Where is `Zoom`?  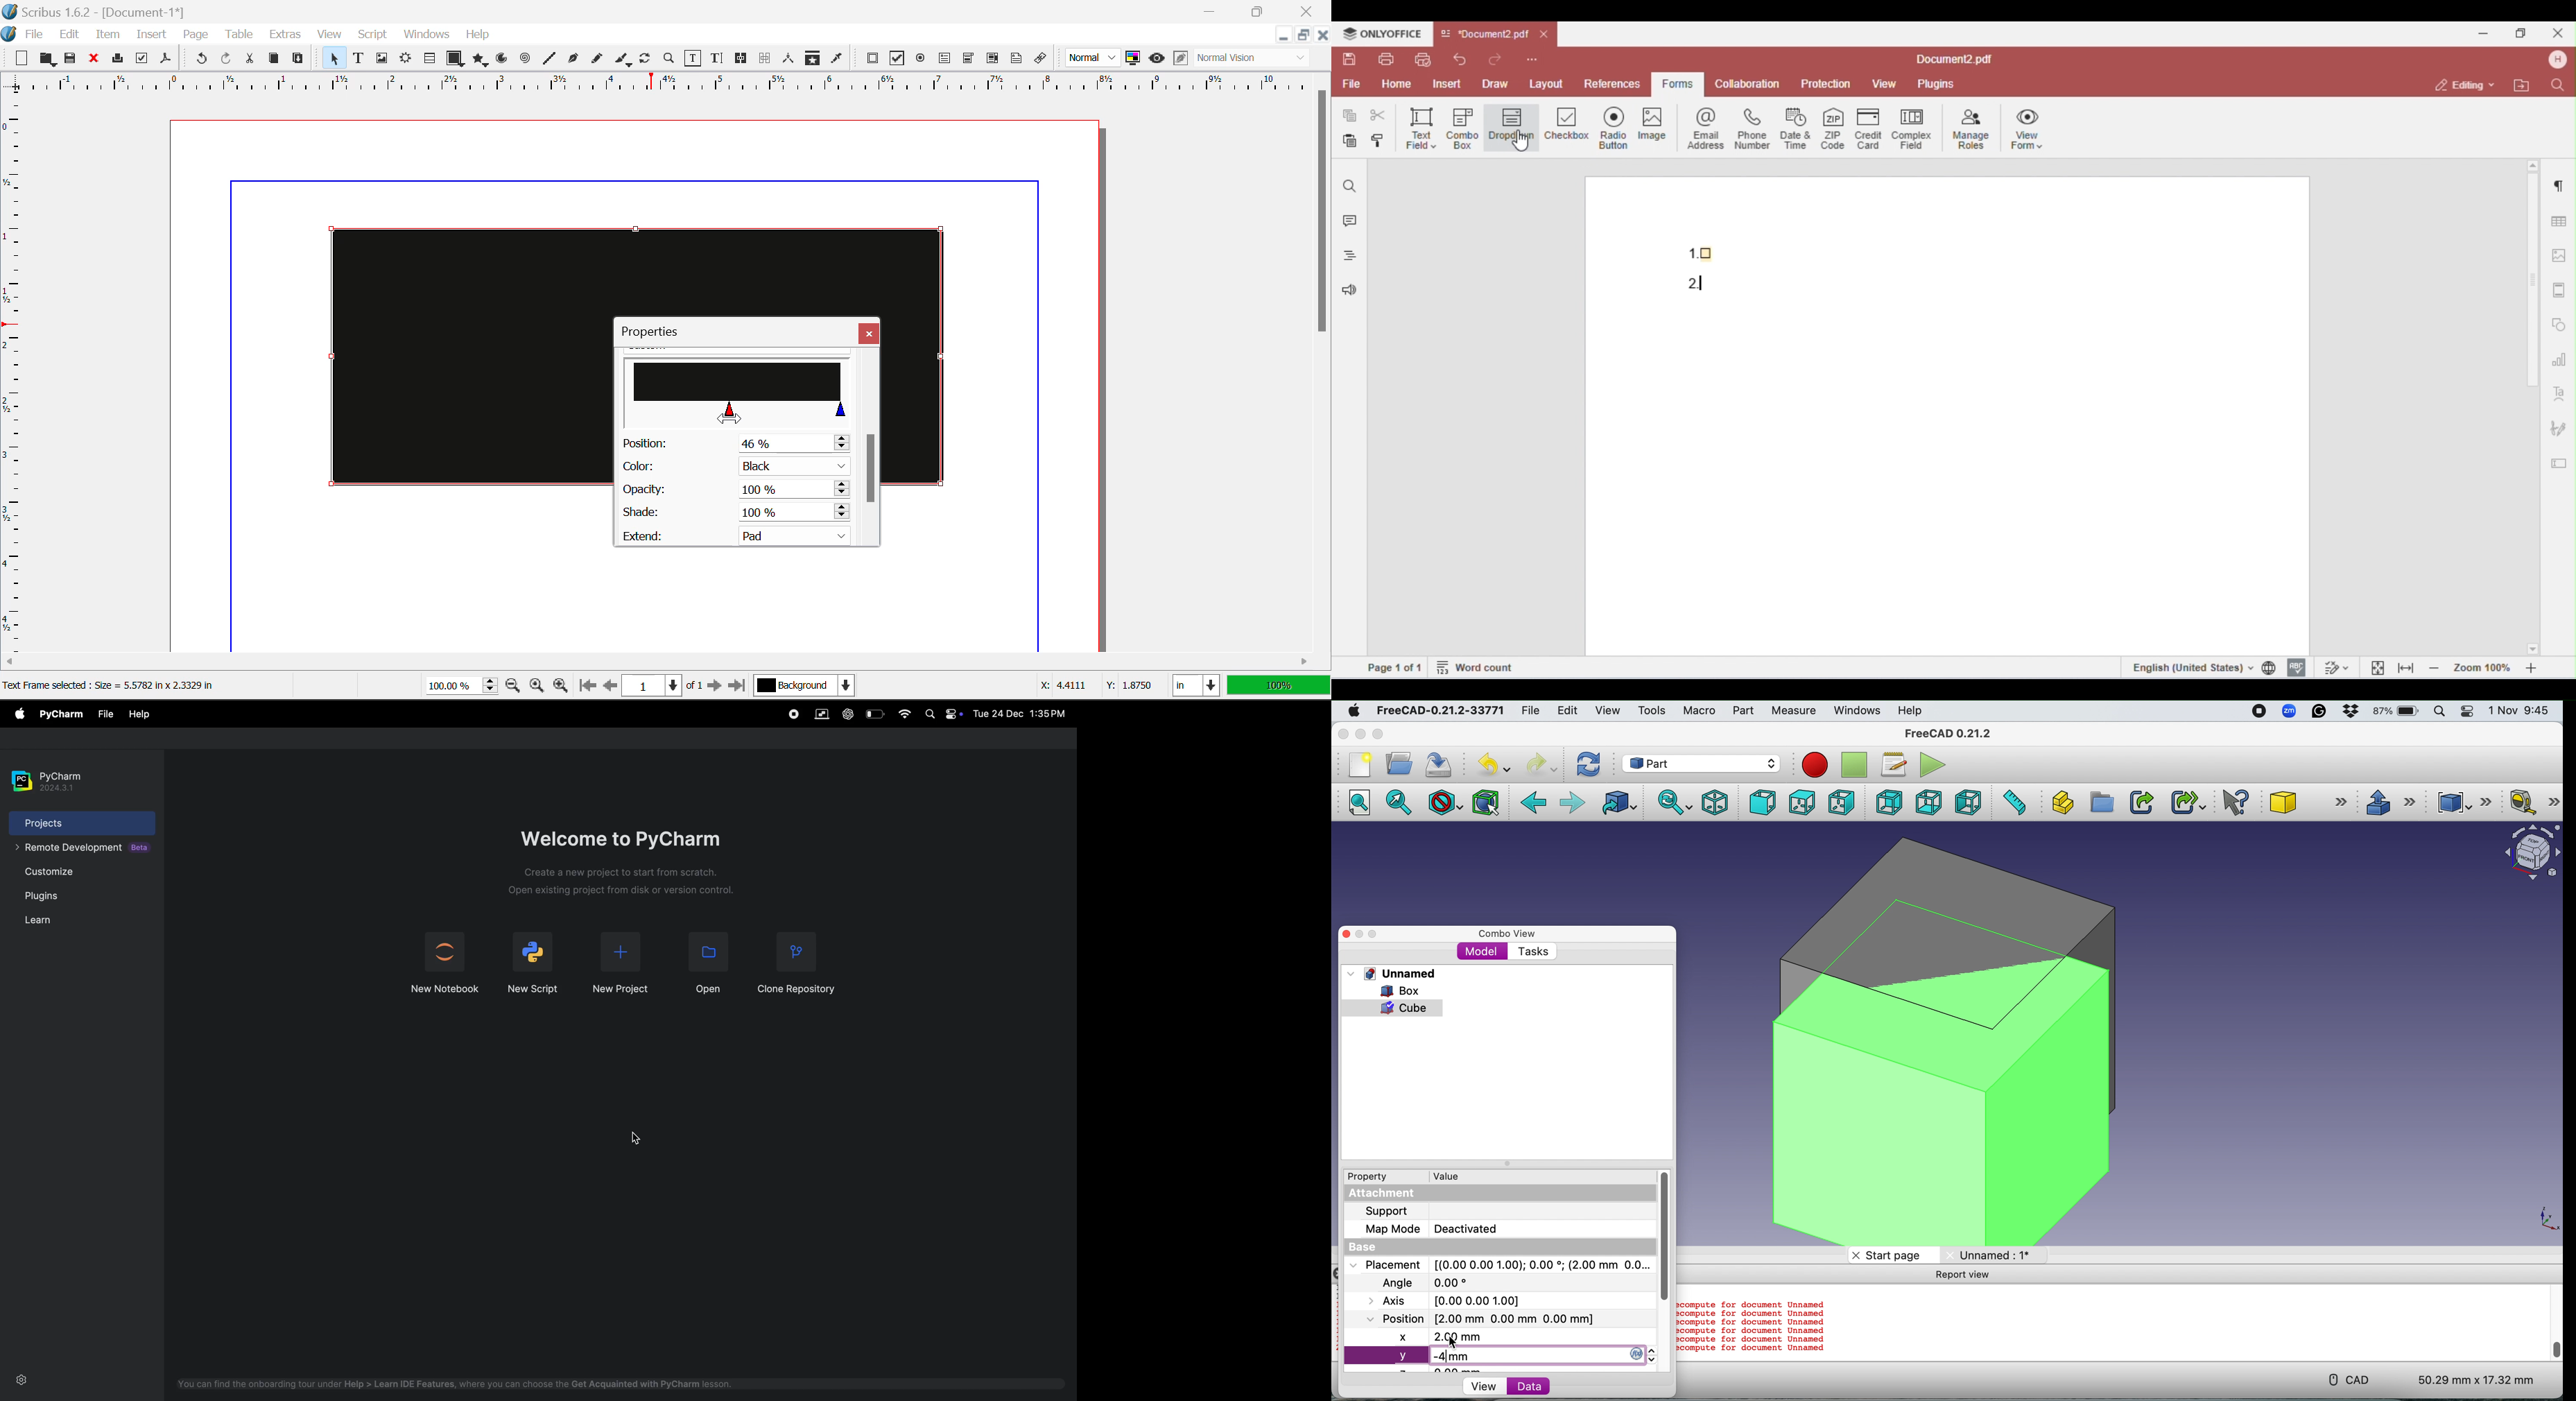
Zoom is located at coordinates (669, 58).